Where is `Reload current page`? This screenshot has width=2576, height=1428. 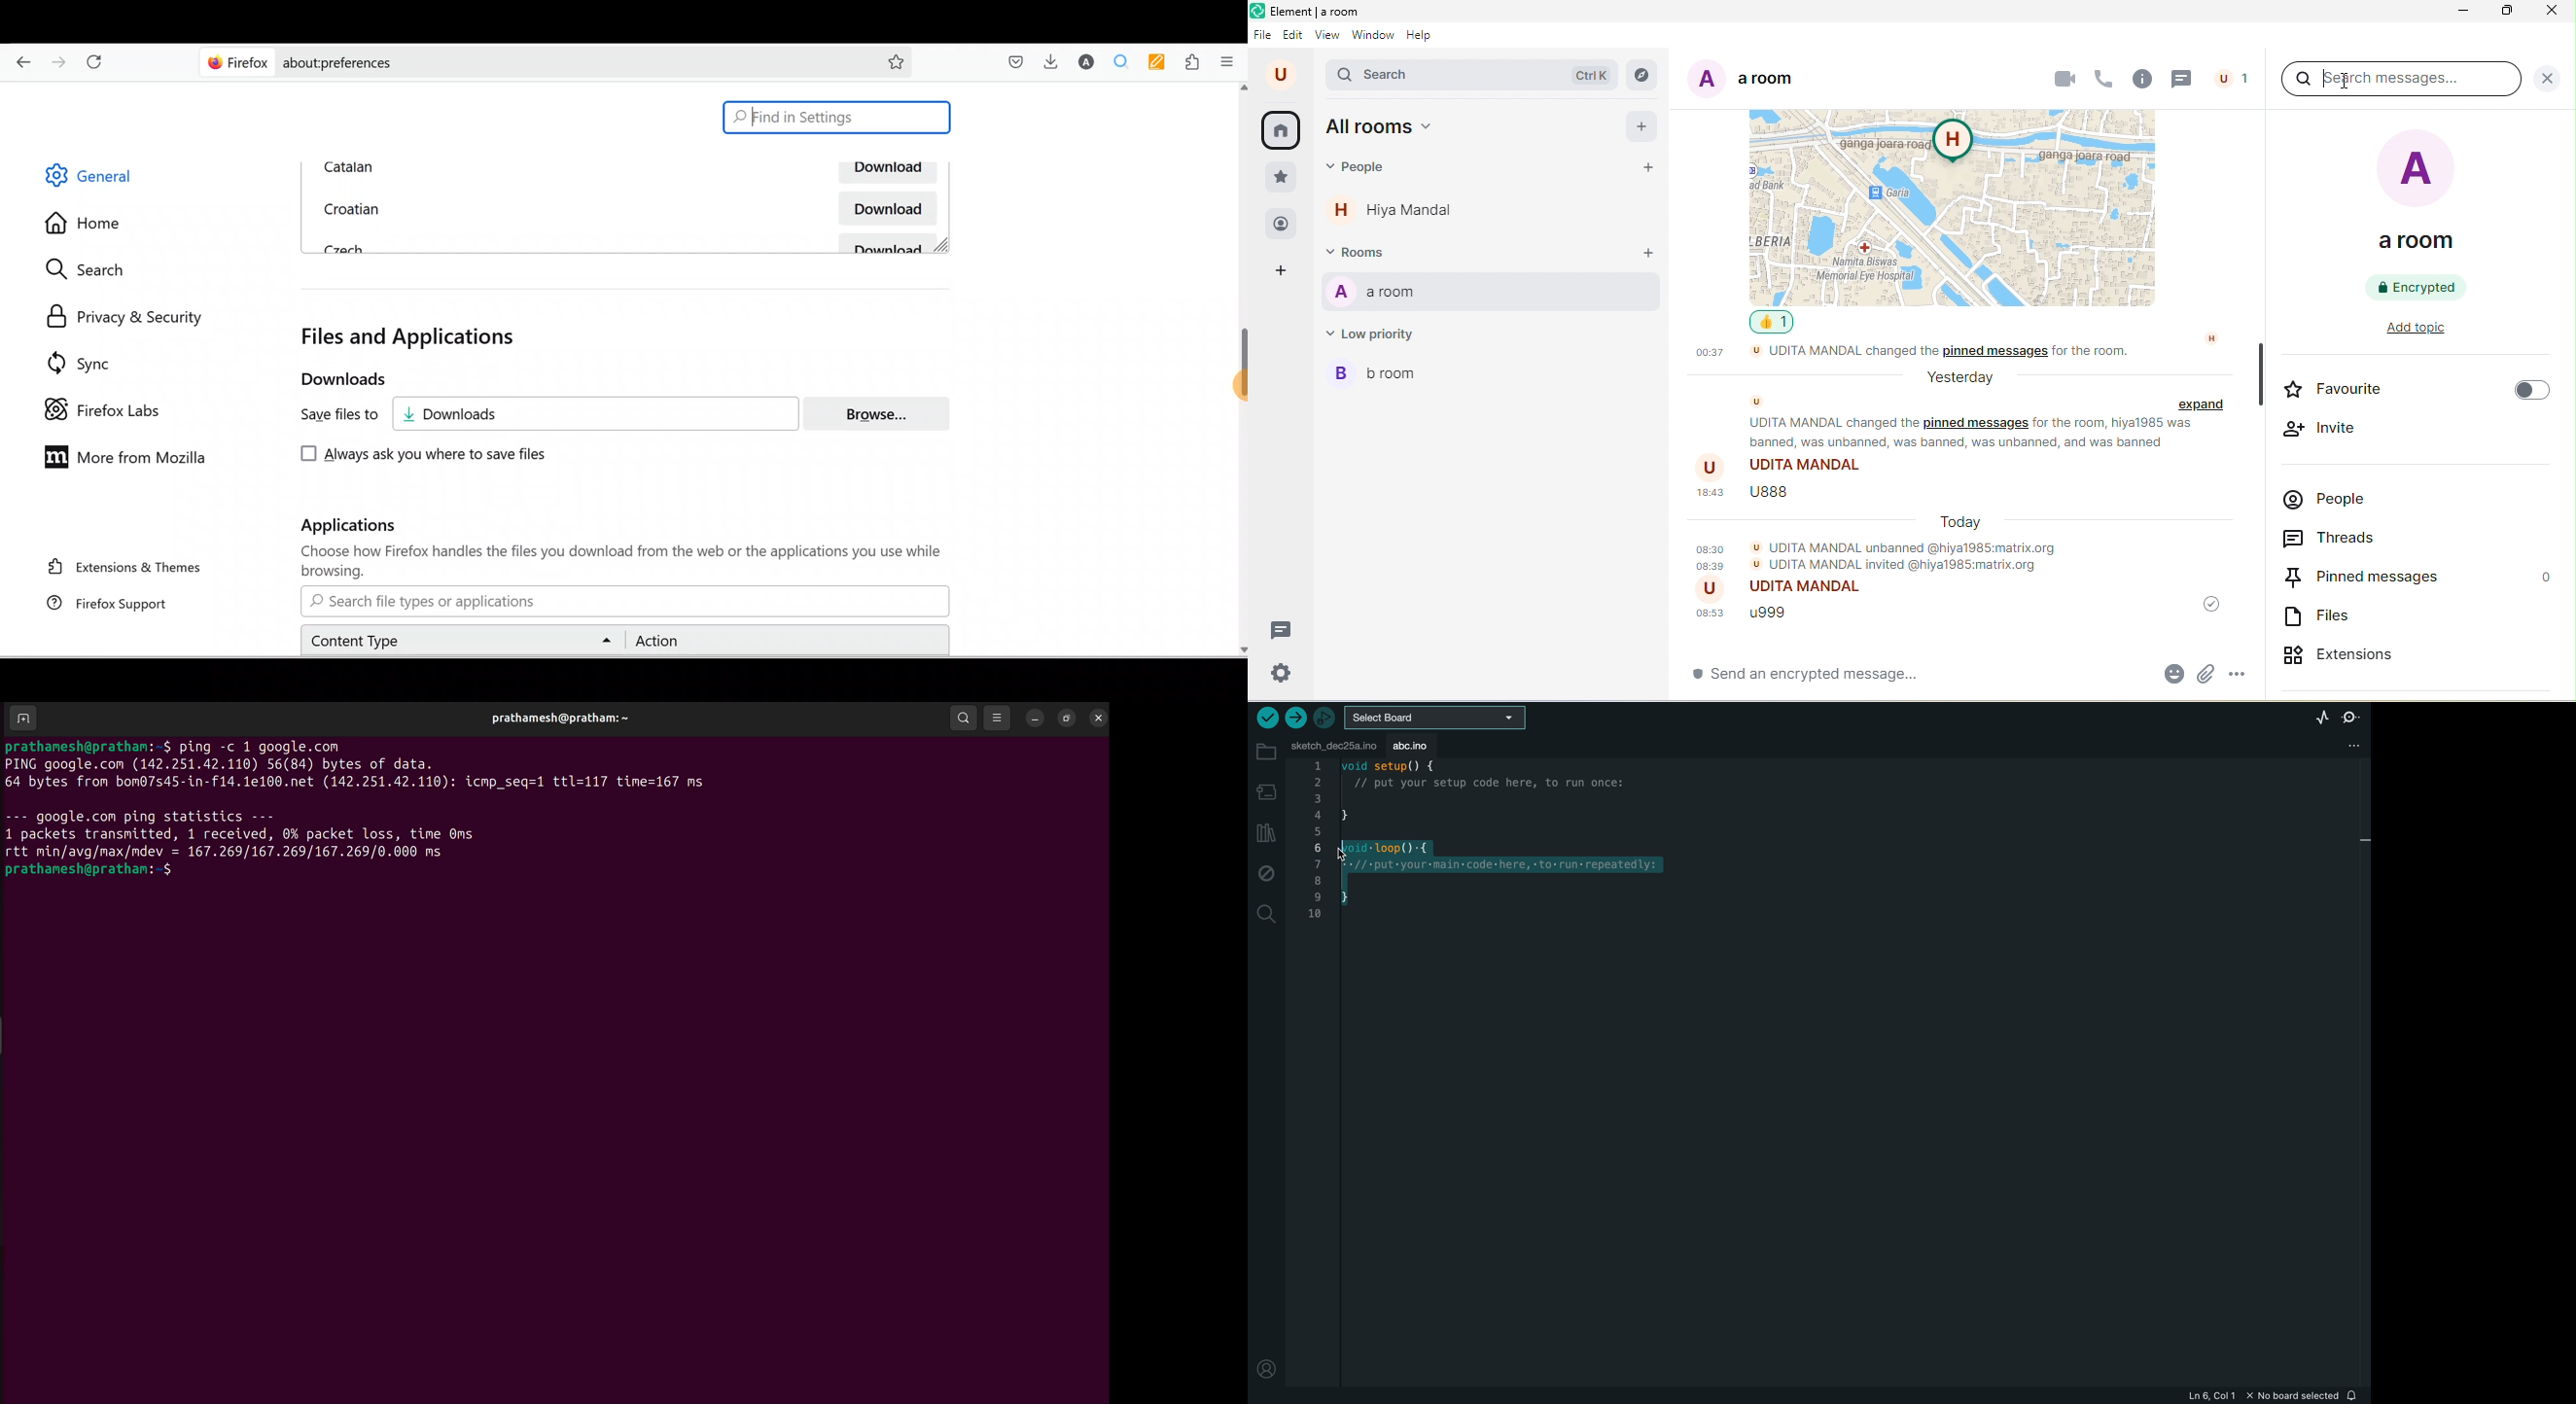 Reload current page is located at coordinates (102, 64).